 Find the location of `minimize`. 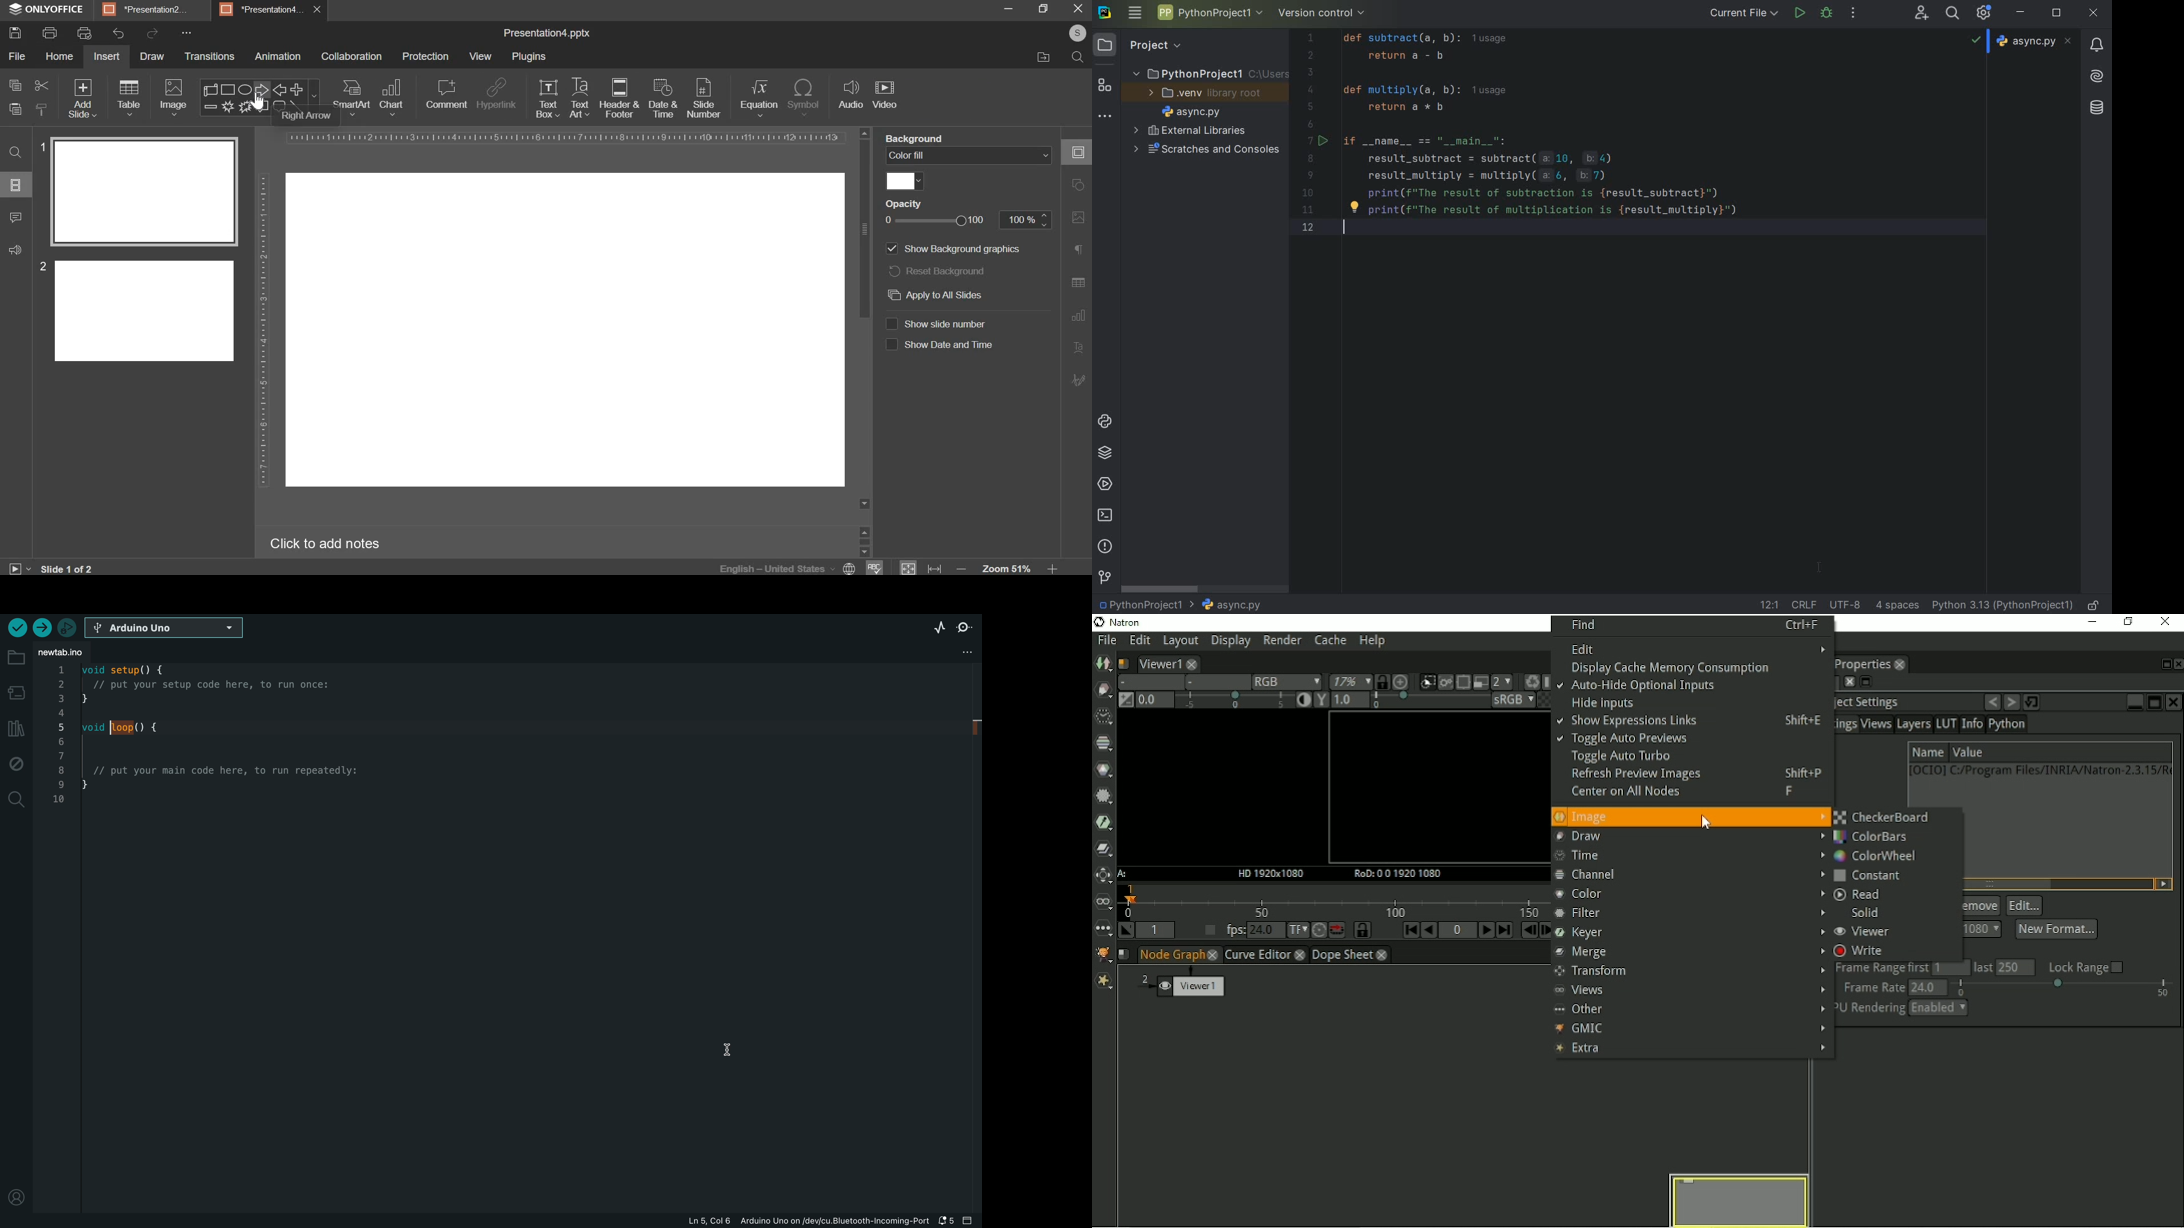

minimize is located at coordinates (2021, 12).